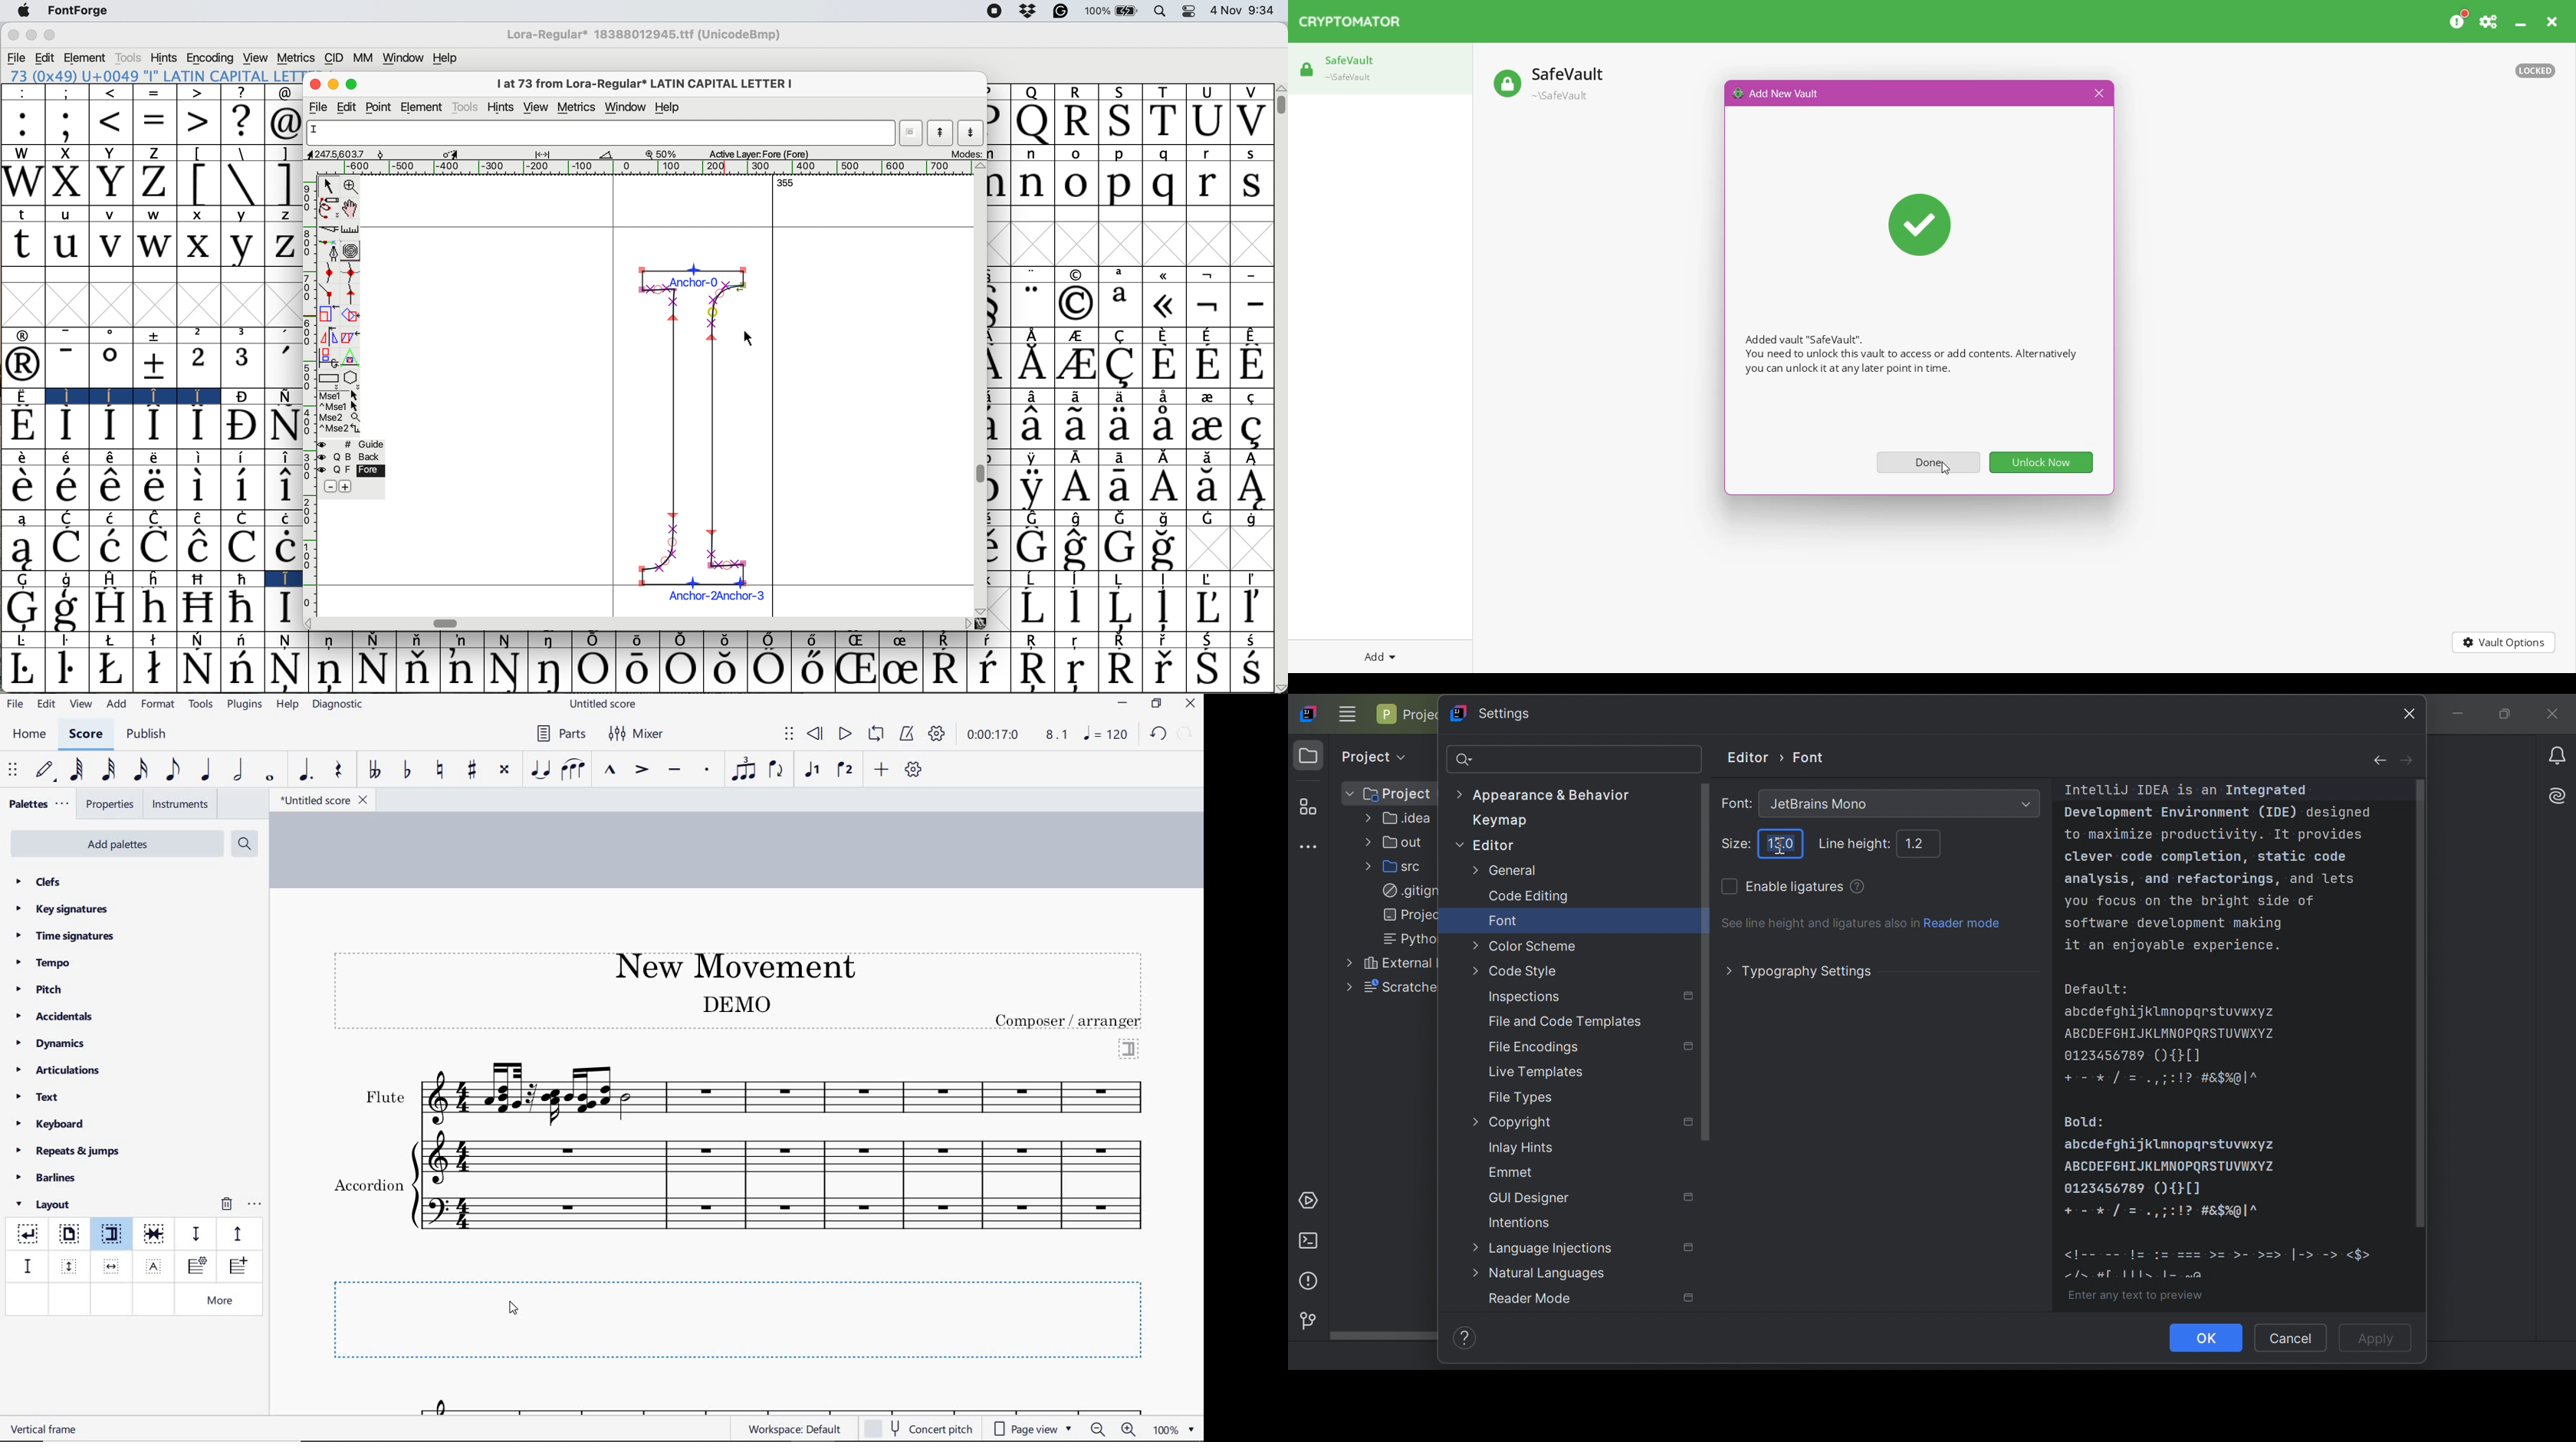 Image resolution: width=2576 pixels, height=1456 pixels. What do you see at coordinates (68, 1236) in the screenshot?
I see `page break` at bounding box center [68, 1236].